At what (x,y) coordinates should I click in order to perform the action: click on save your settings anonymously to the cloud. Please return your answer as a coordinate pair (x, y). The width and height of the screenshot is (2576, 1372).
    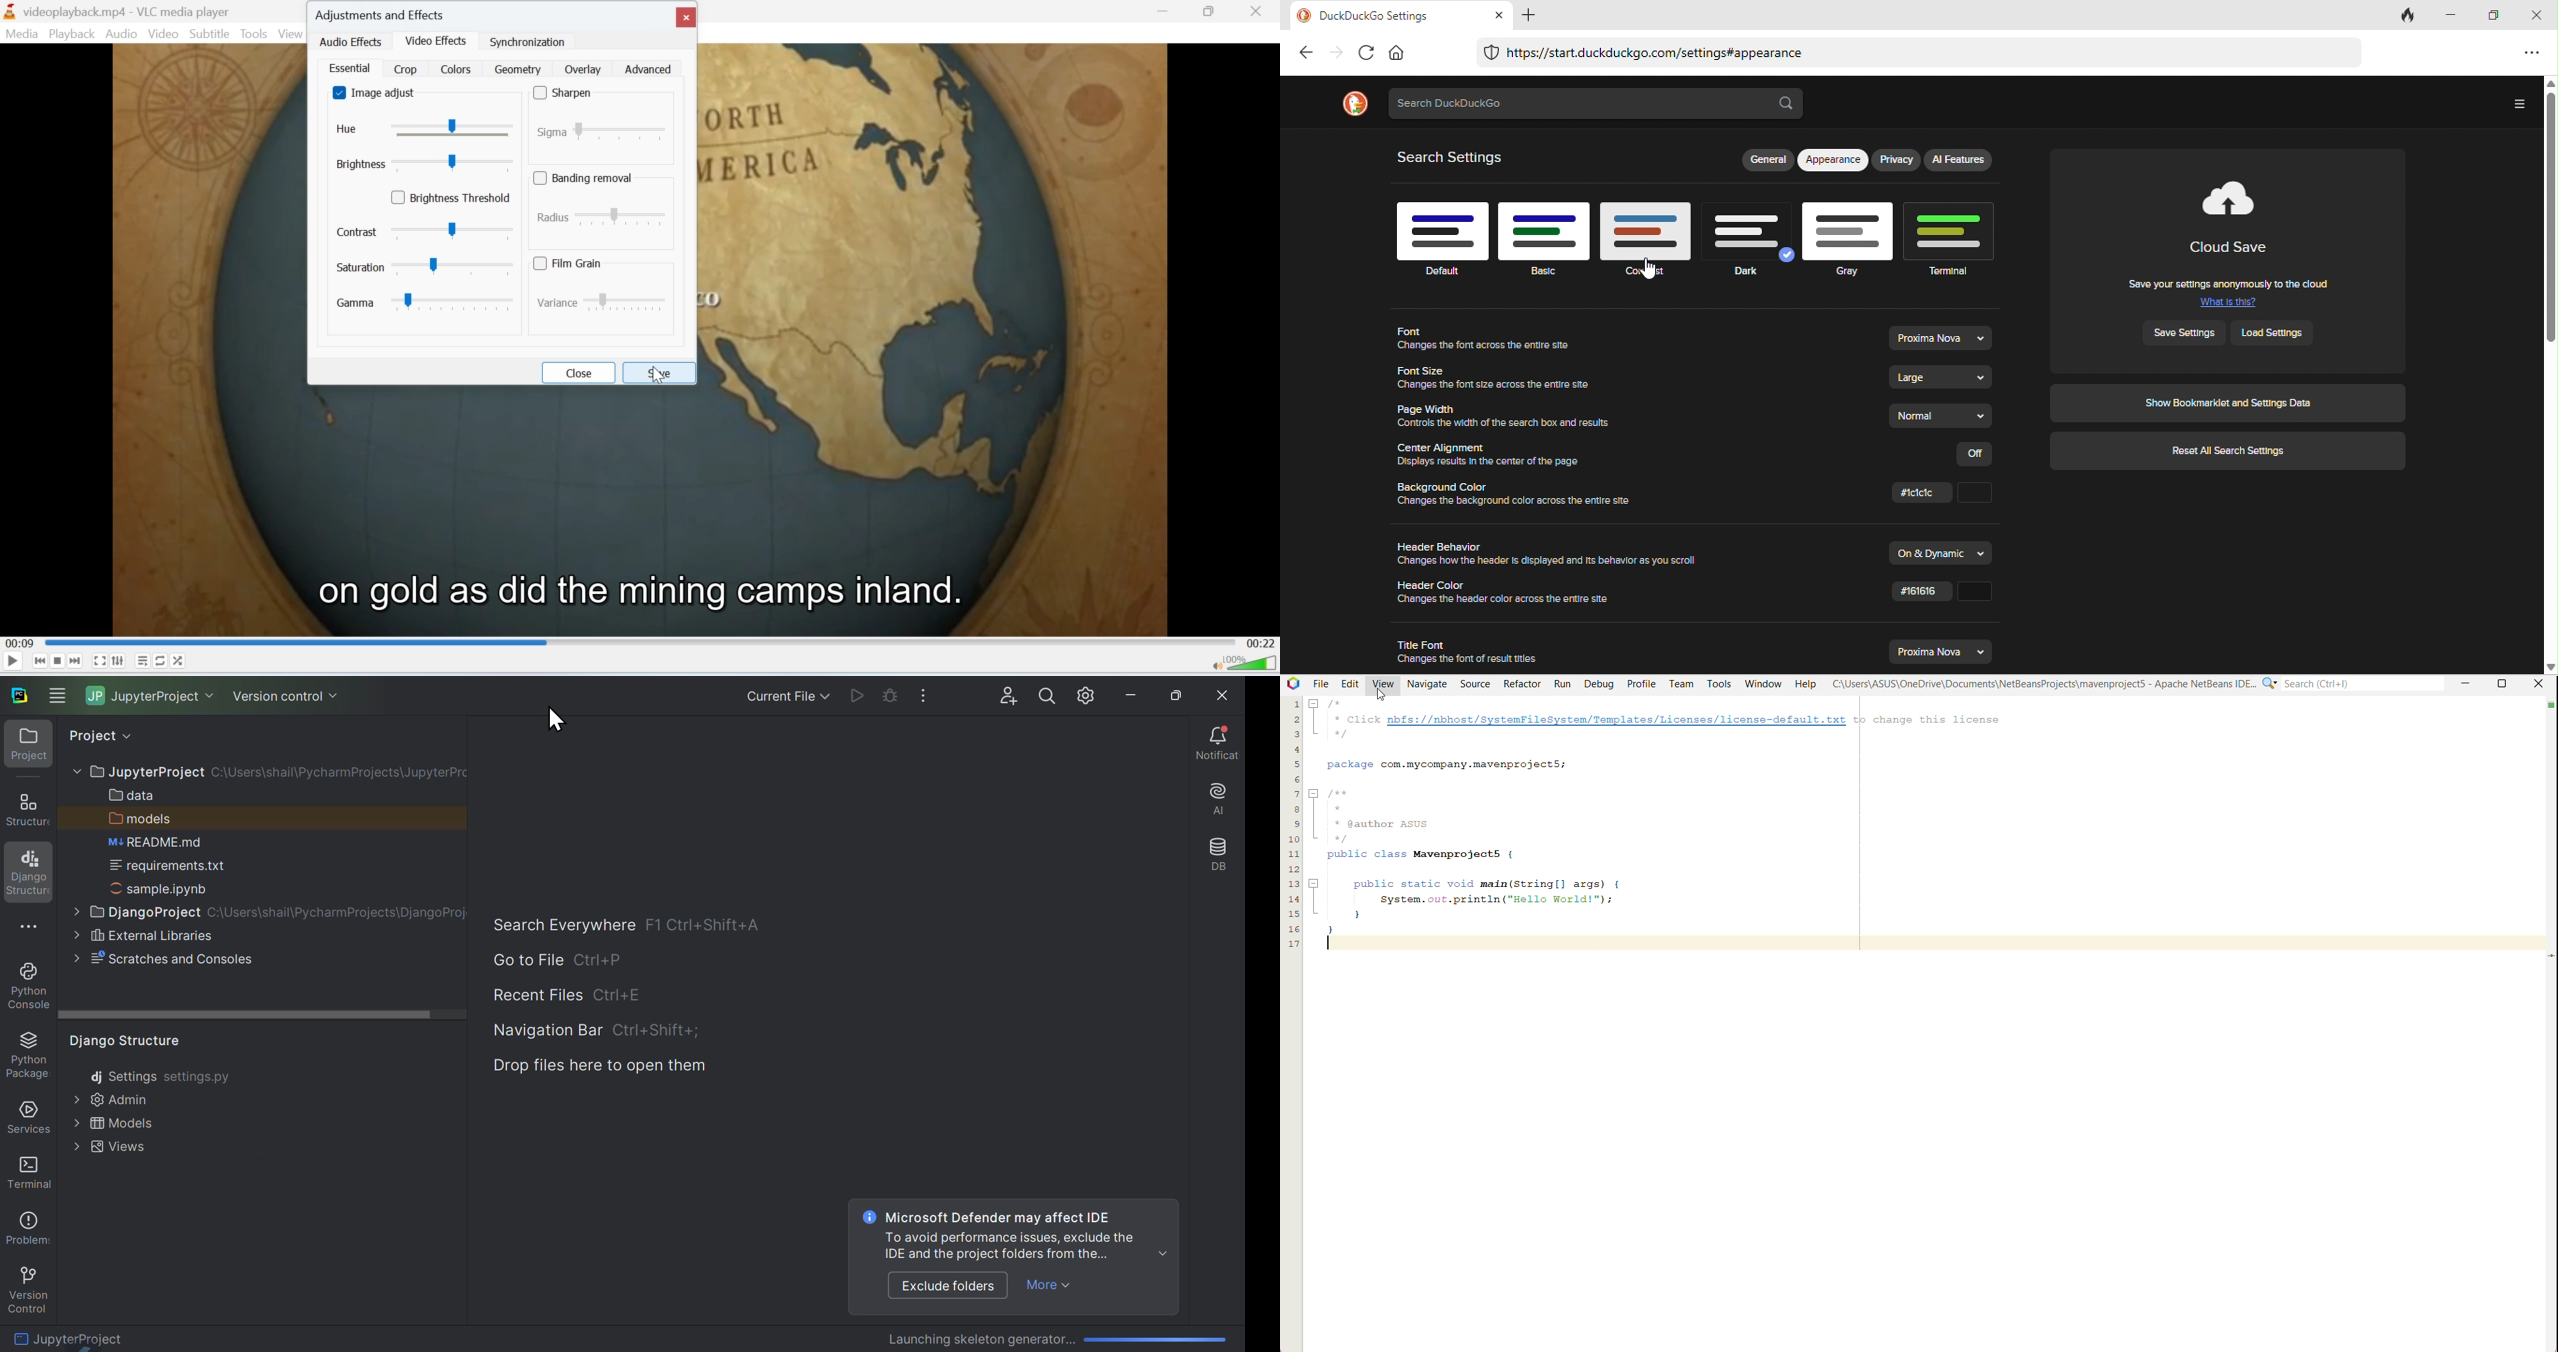
    Looking at the image, I should click on (2229, 290).